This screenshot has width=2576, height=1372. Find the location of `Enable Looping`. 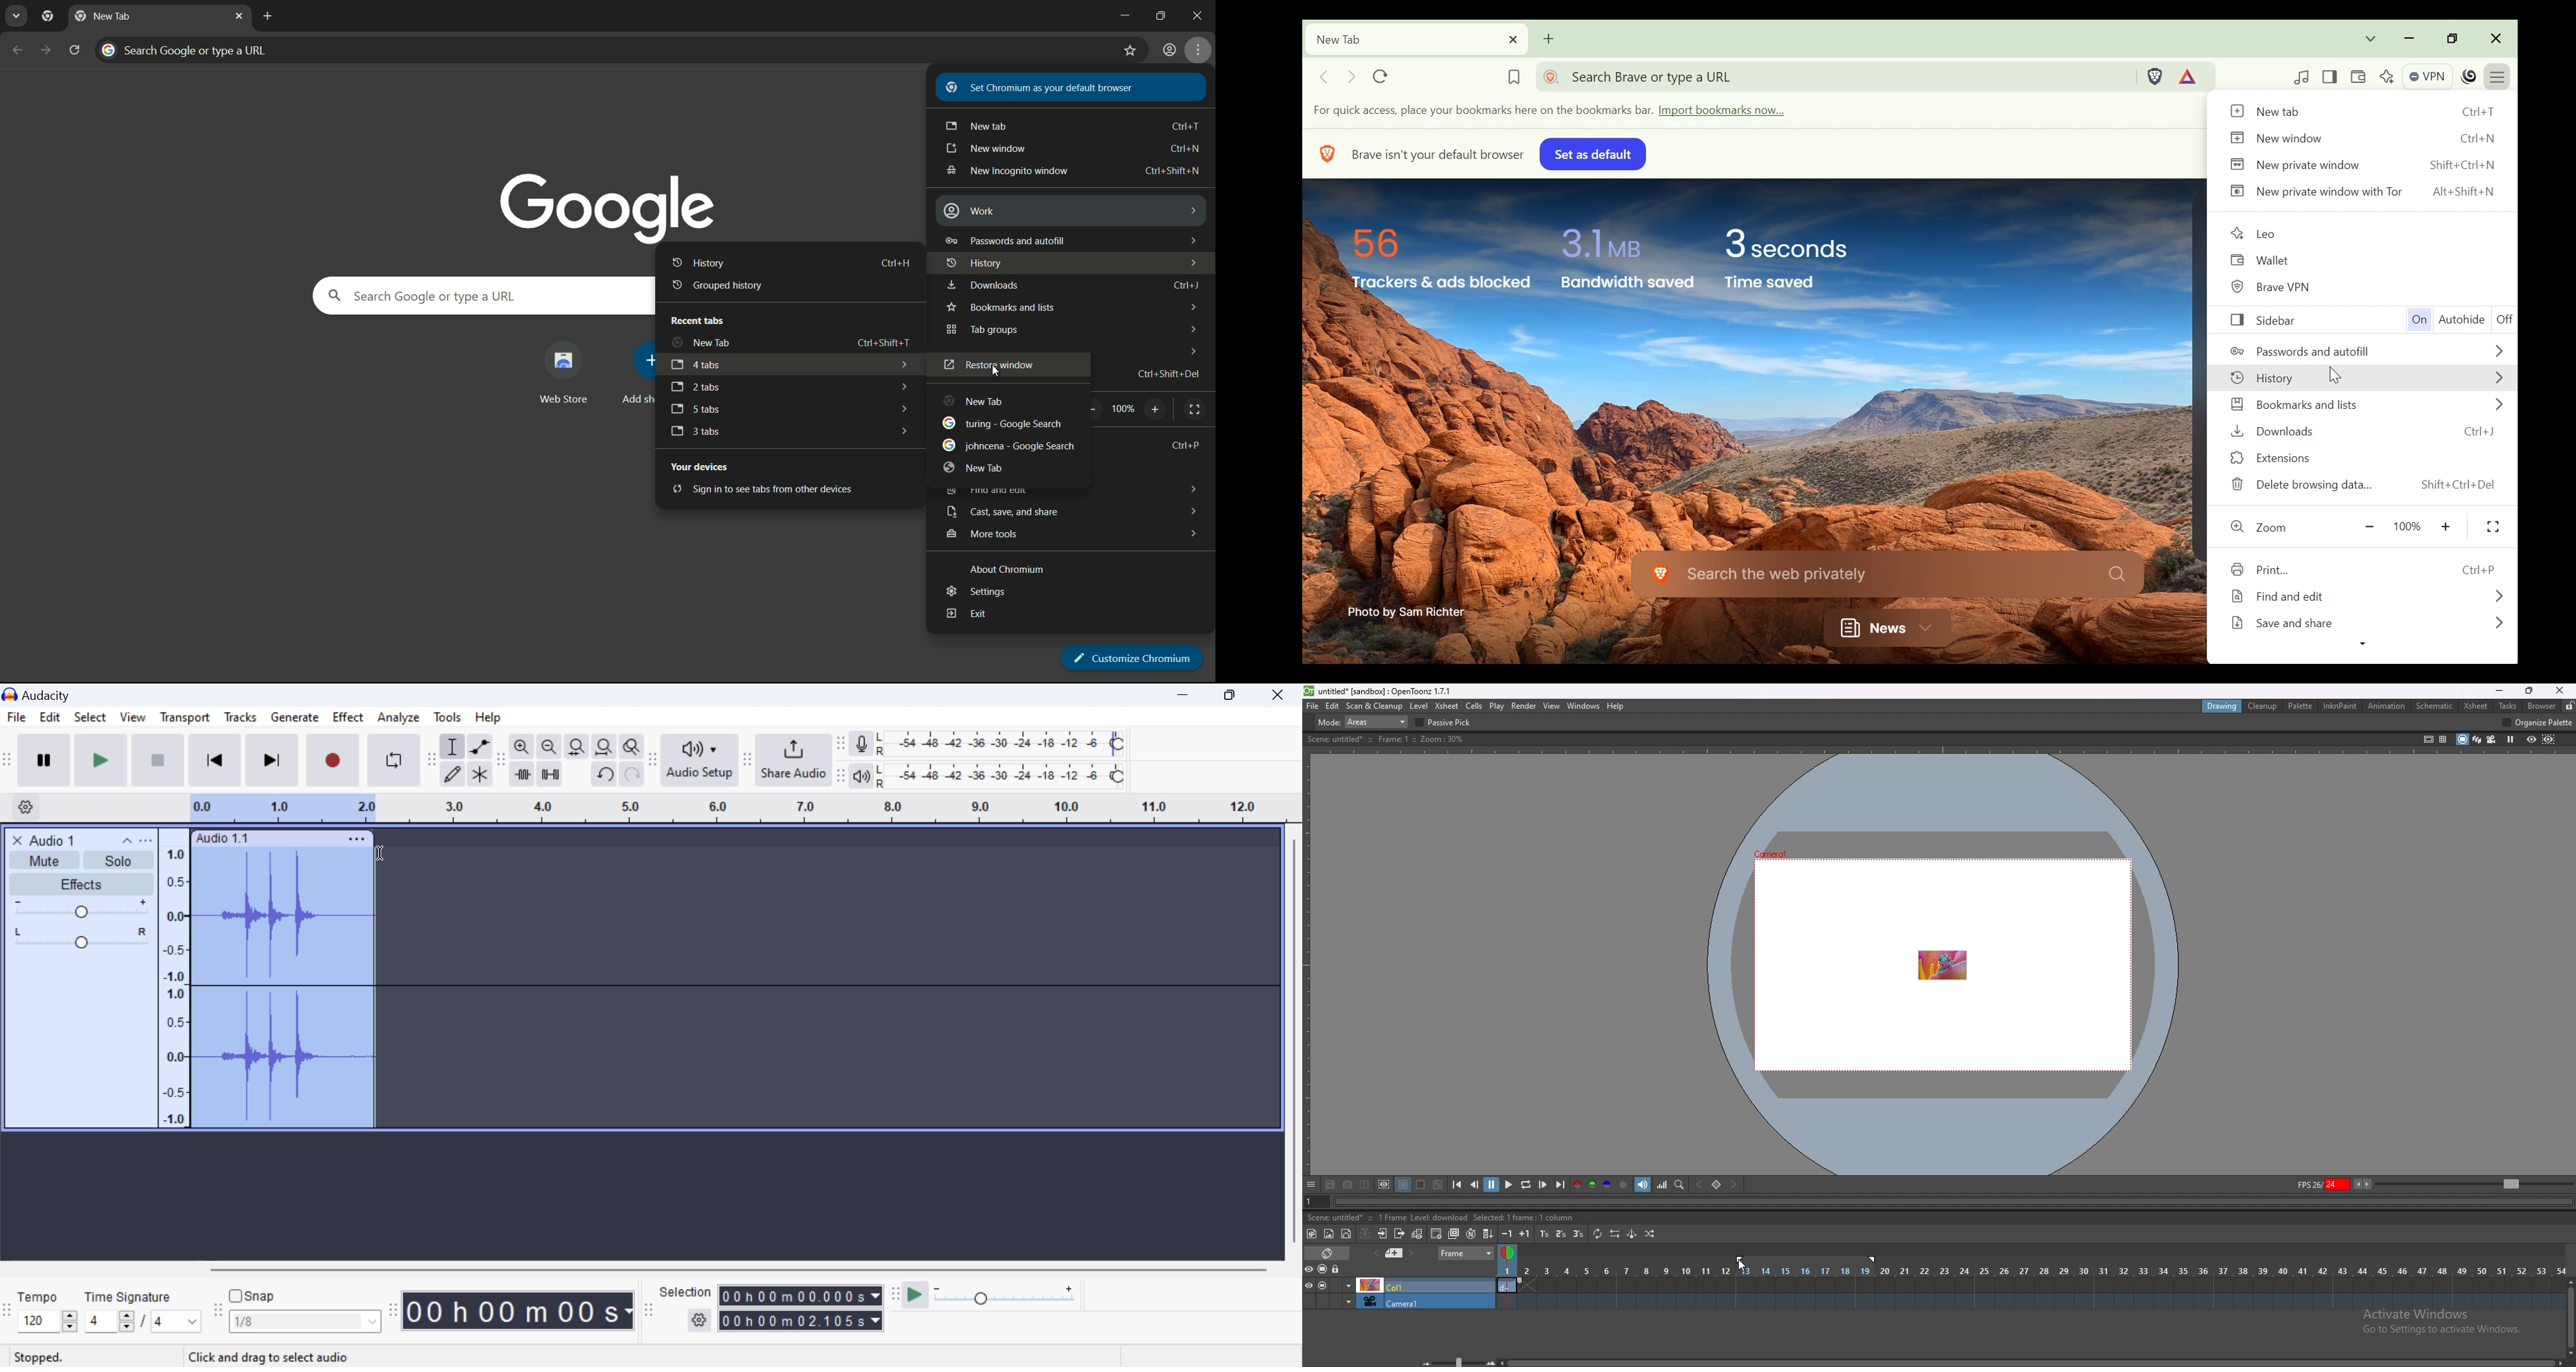

Enable Looping is located at coordinates (395, 760).